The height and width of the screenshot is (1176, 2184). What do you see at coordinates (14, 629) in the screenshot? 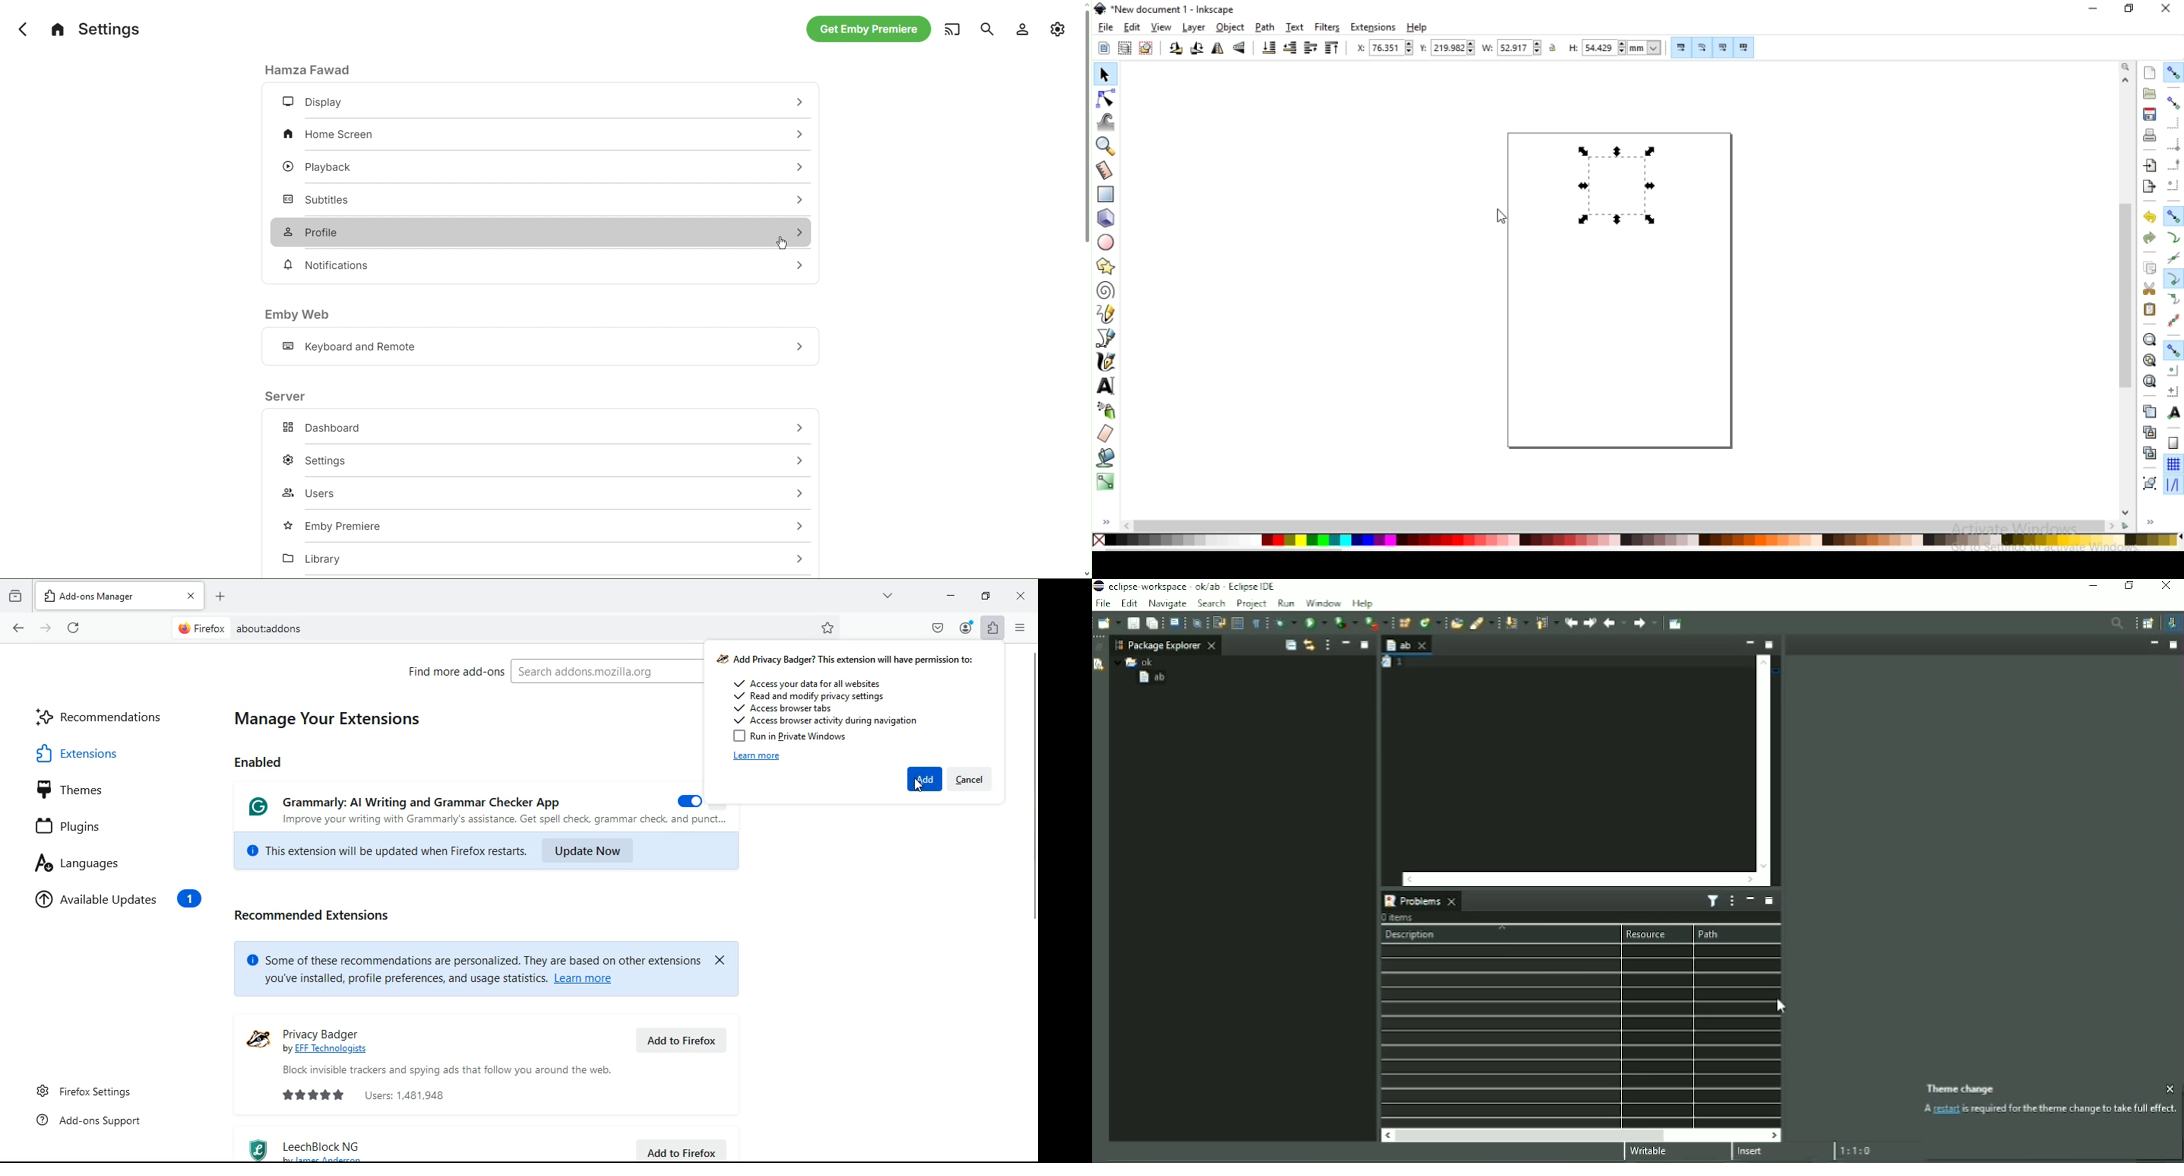
I see `back` at bounding box center [14, 629].